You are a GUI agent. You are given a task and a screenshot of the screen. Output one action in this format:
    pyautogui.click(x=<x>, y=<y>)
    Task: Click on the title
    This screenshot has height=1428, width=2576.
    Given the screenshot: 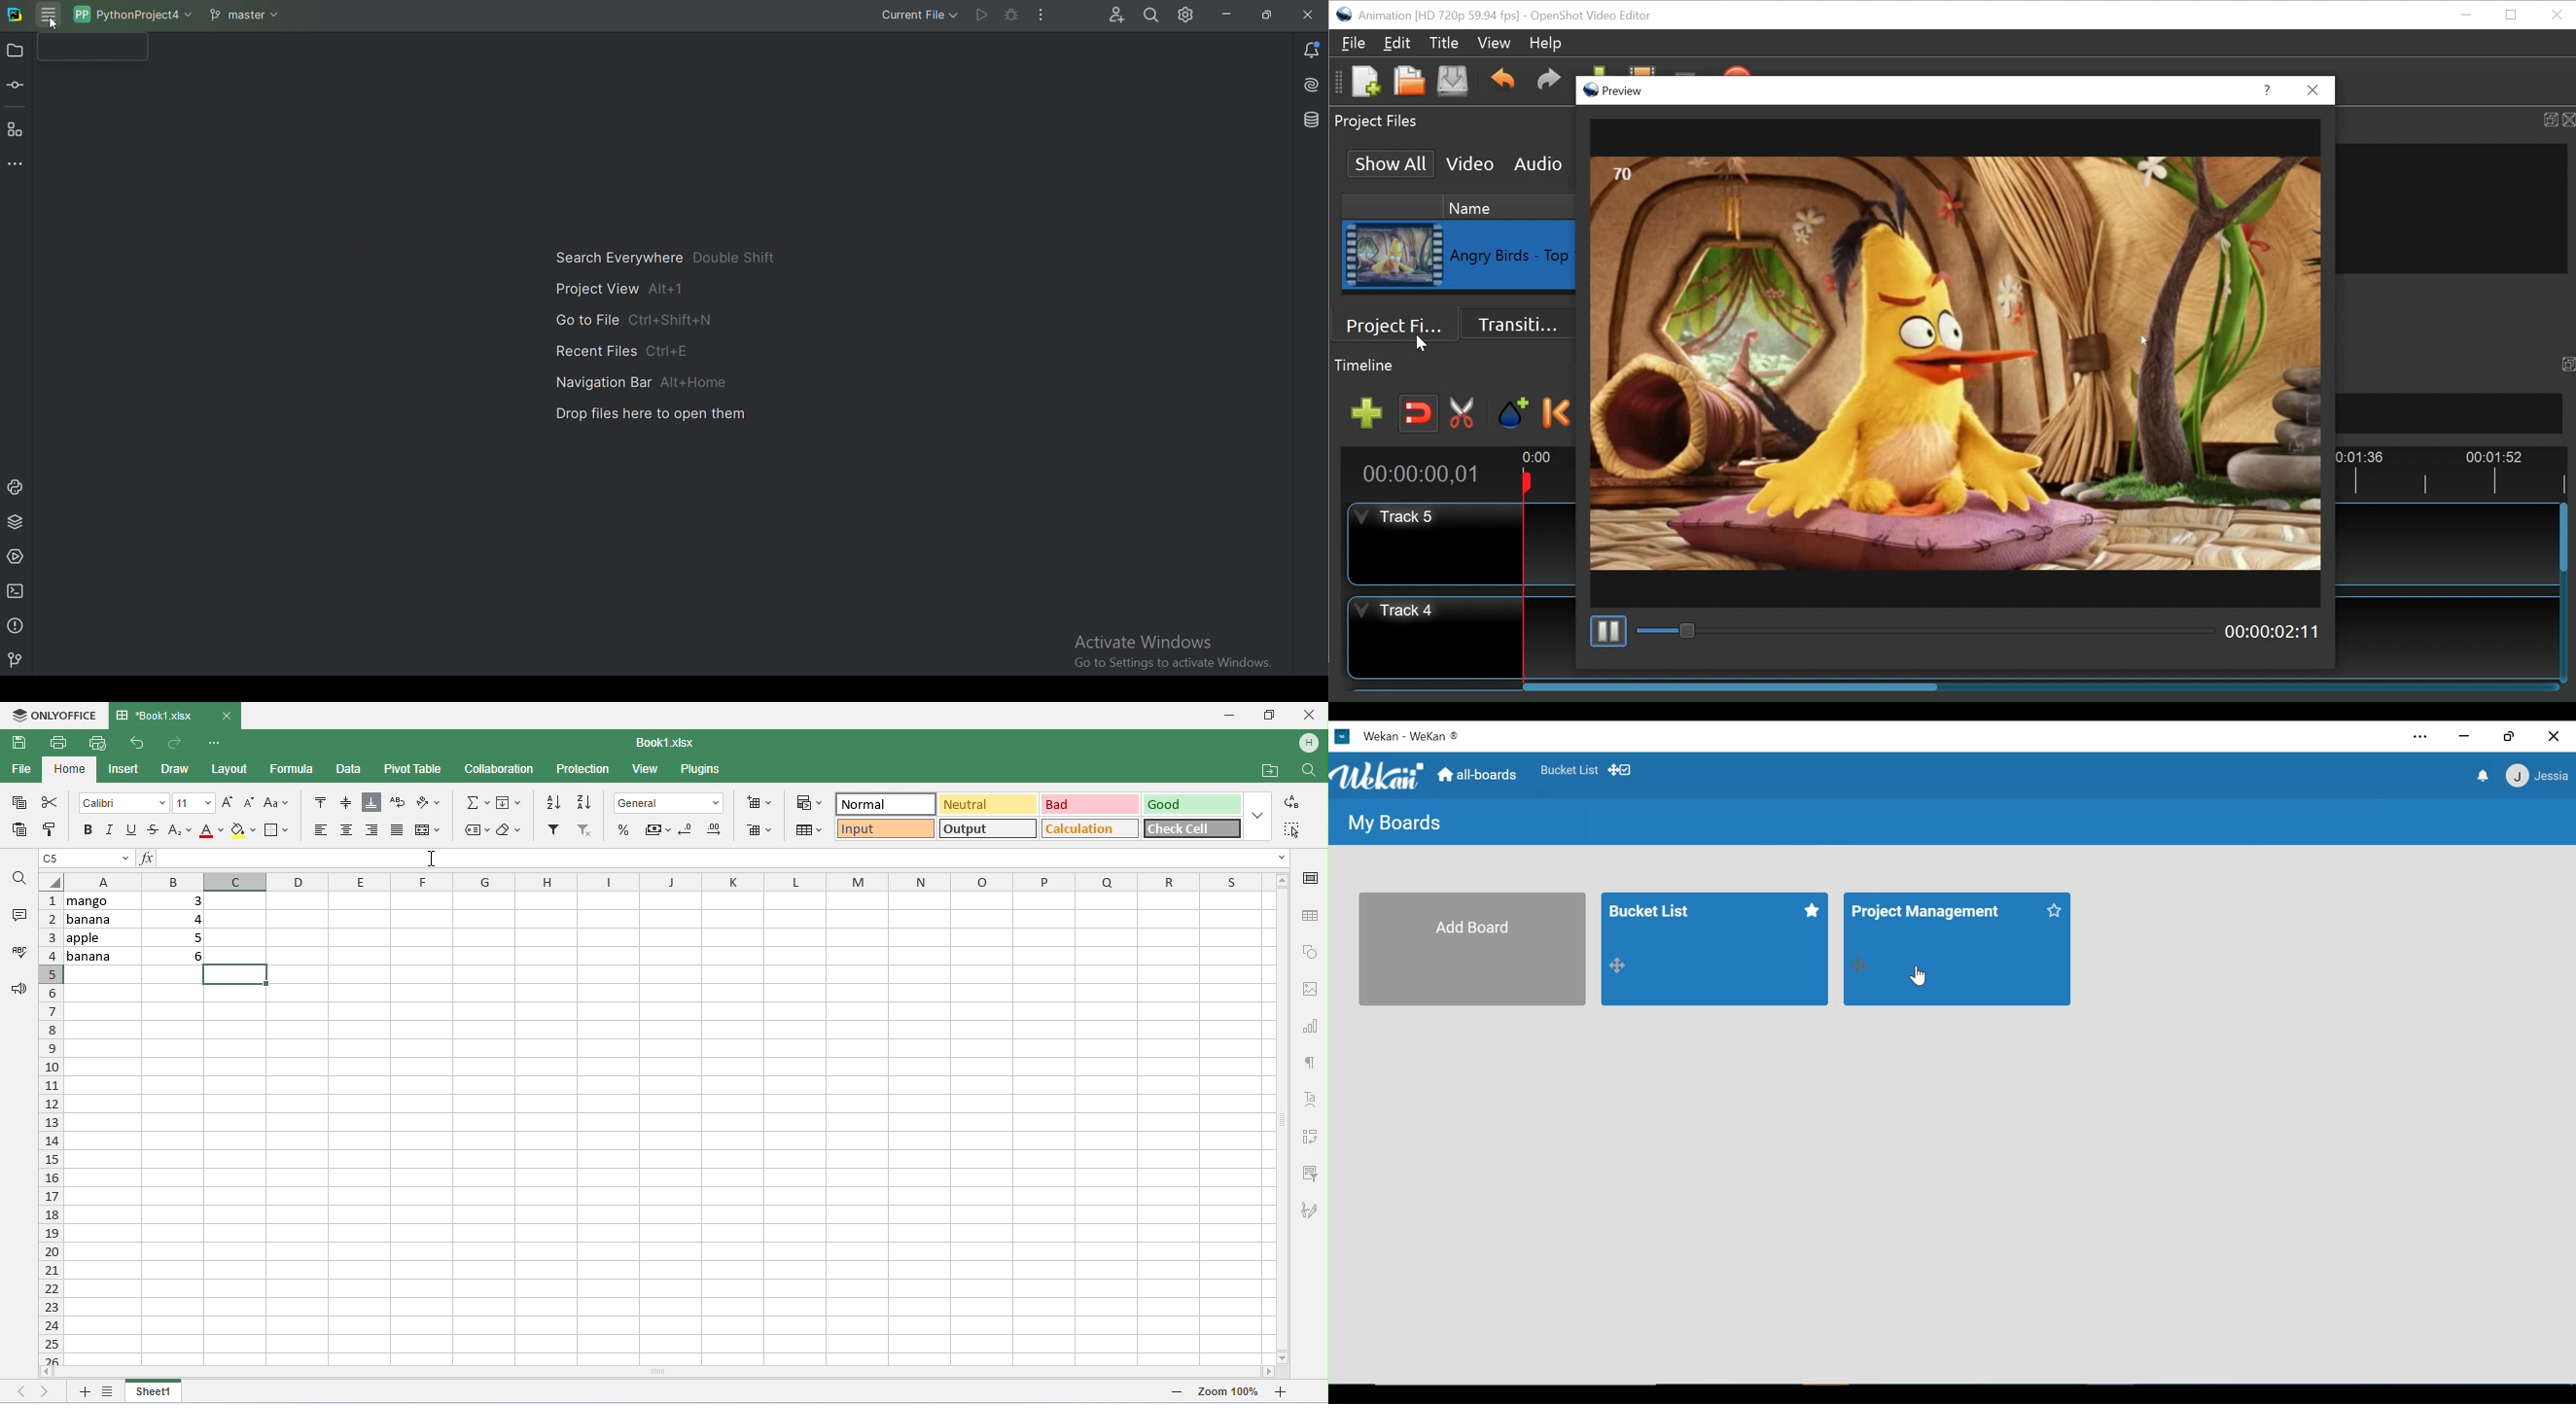 What is the action you would take?
    pyautogui.click(x=156, y=715)
    